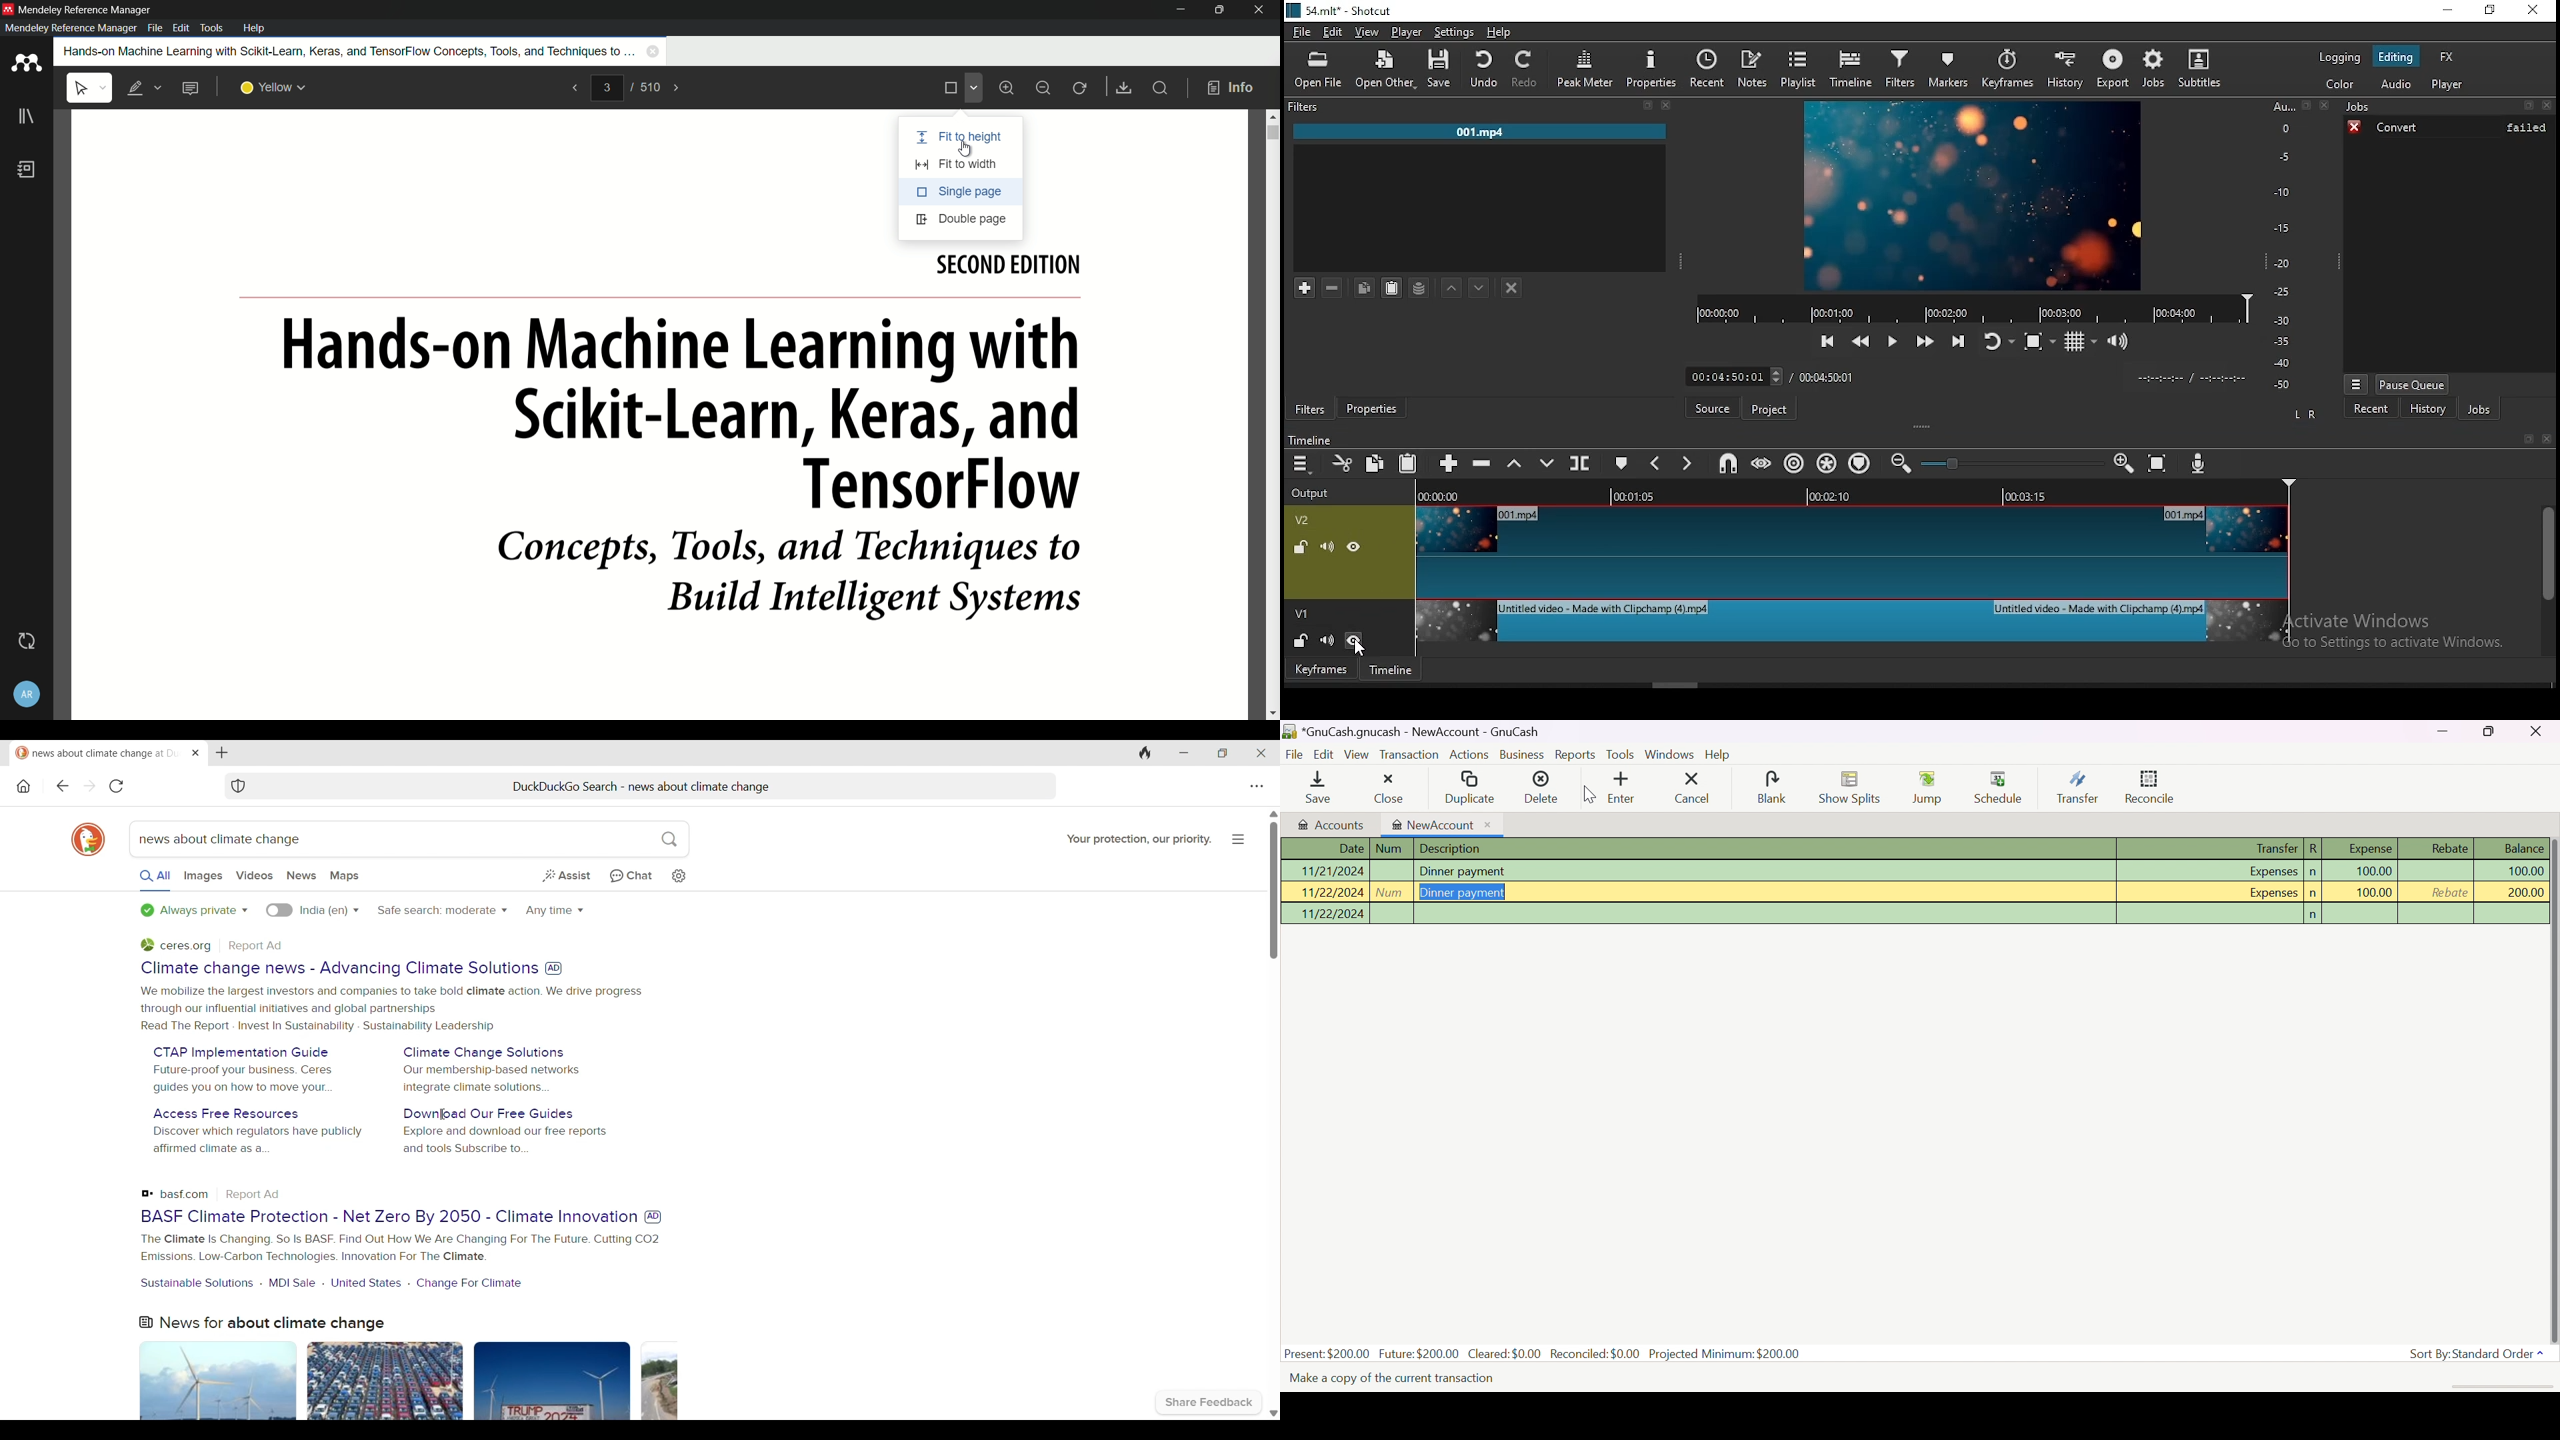 This screenshot has width=2576, height=1456. Describe the element at coordinates (1219, 10) in the screenshot. I see `maximize` at that location.